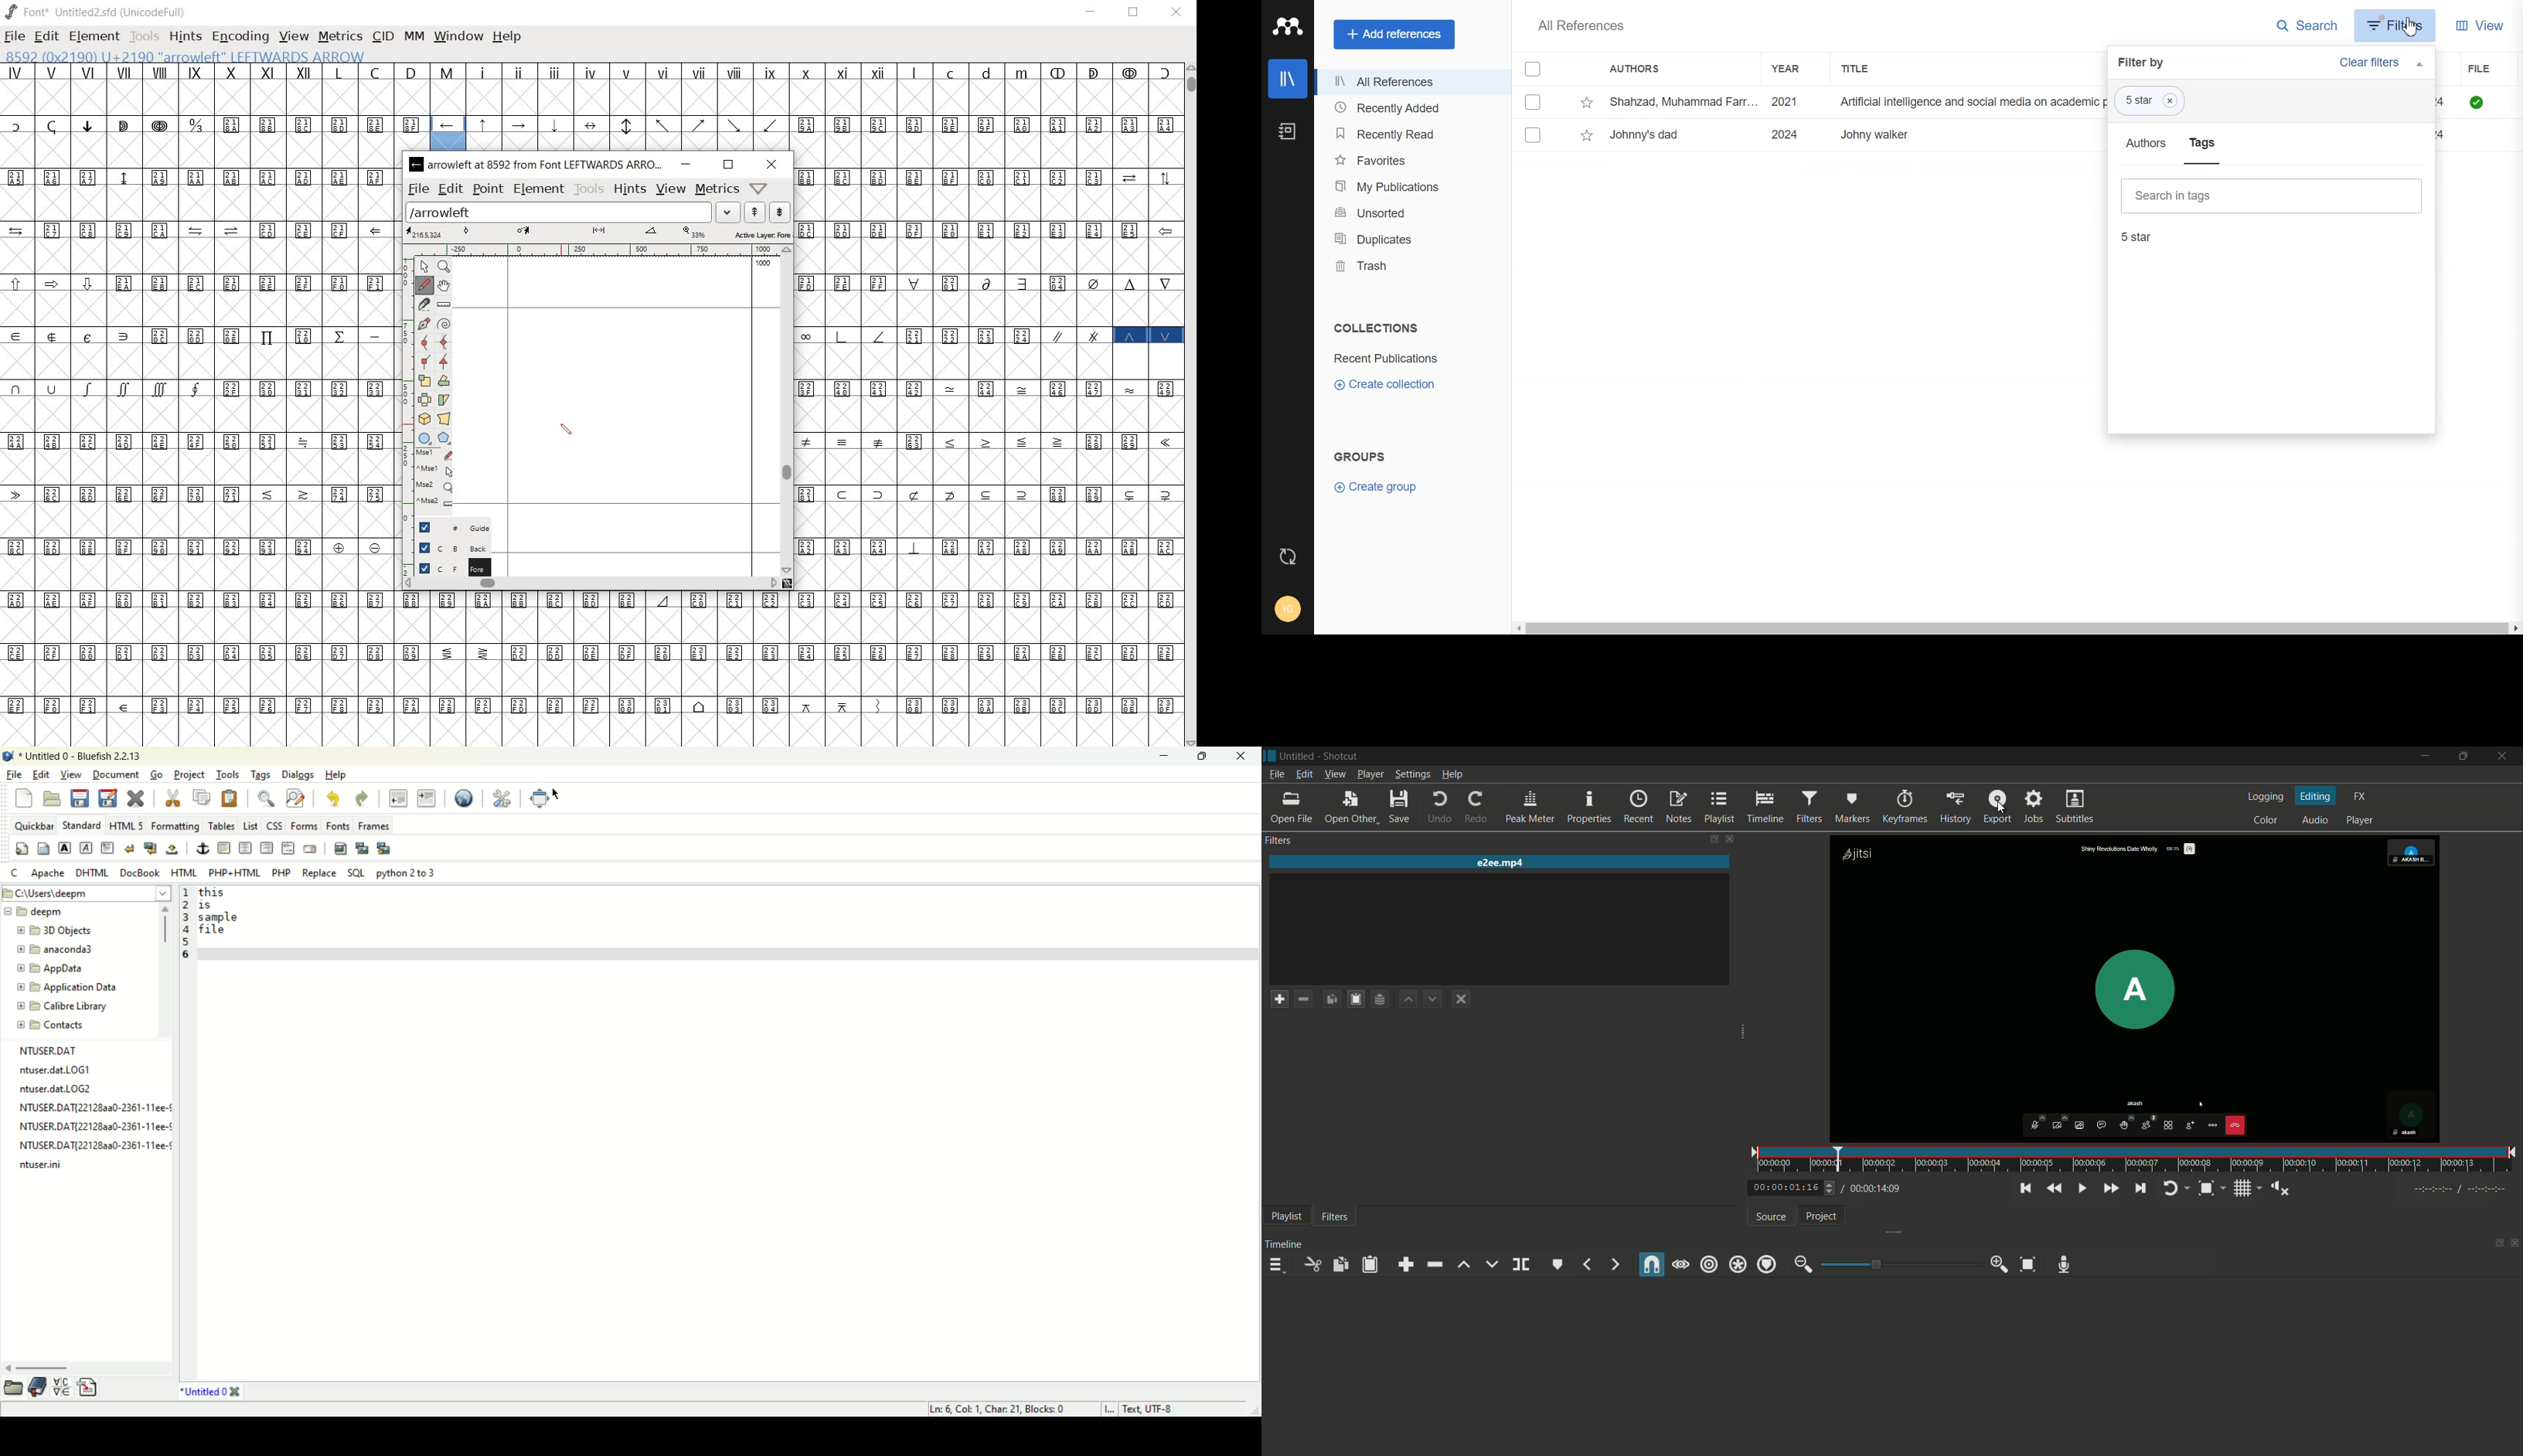 This screenshot has height=1456, width=2548. What do you see at coordinates (1476, 807) in the screenshot?
I see `redo` at bounding box center [1476, 807].